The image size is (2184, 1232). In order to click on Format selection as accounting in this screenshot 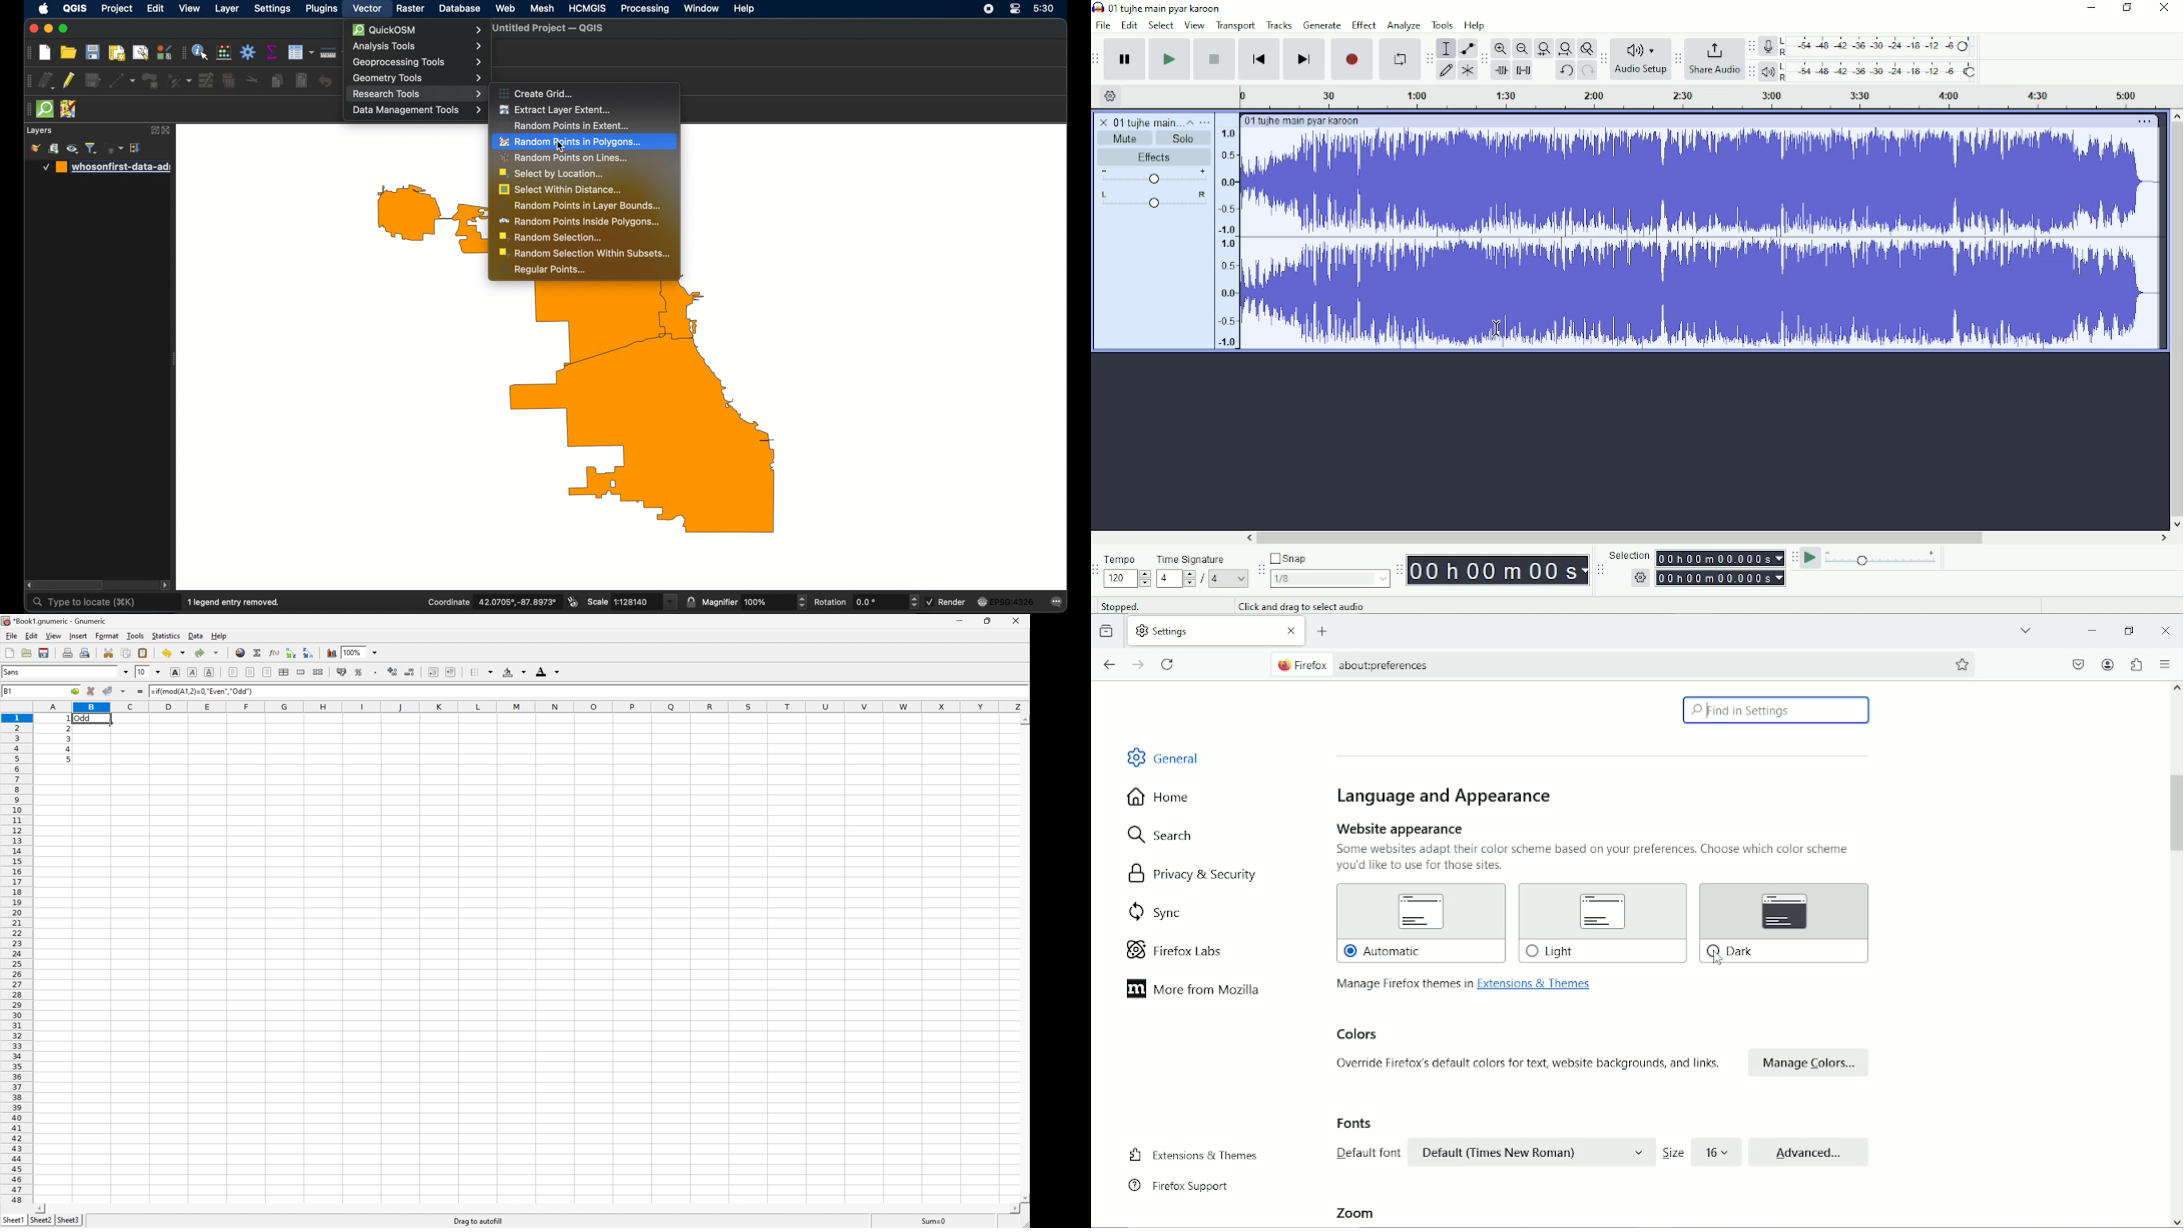, I will do `click(341, 672)`.